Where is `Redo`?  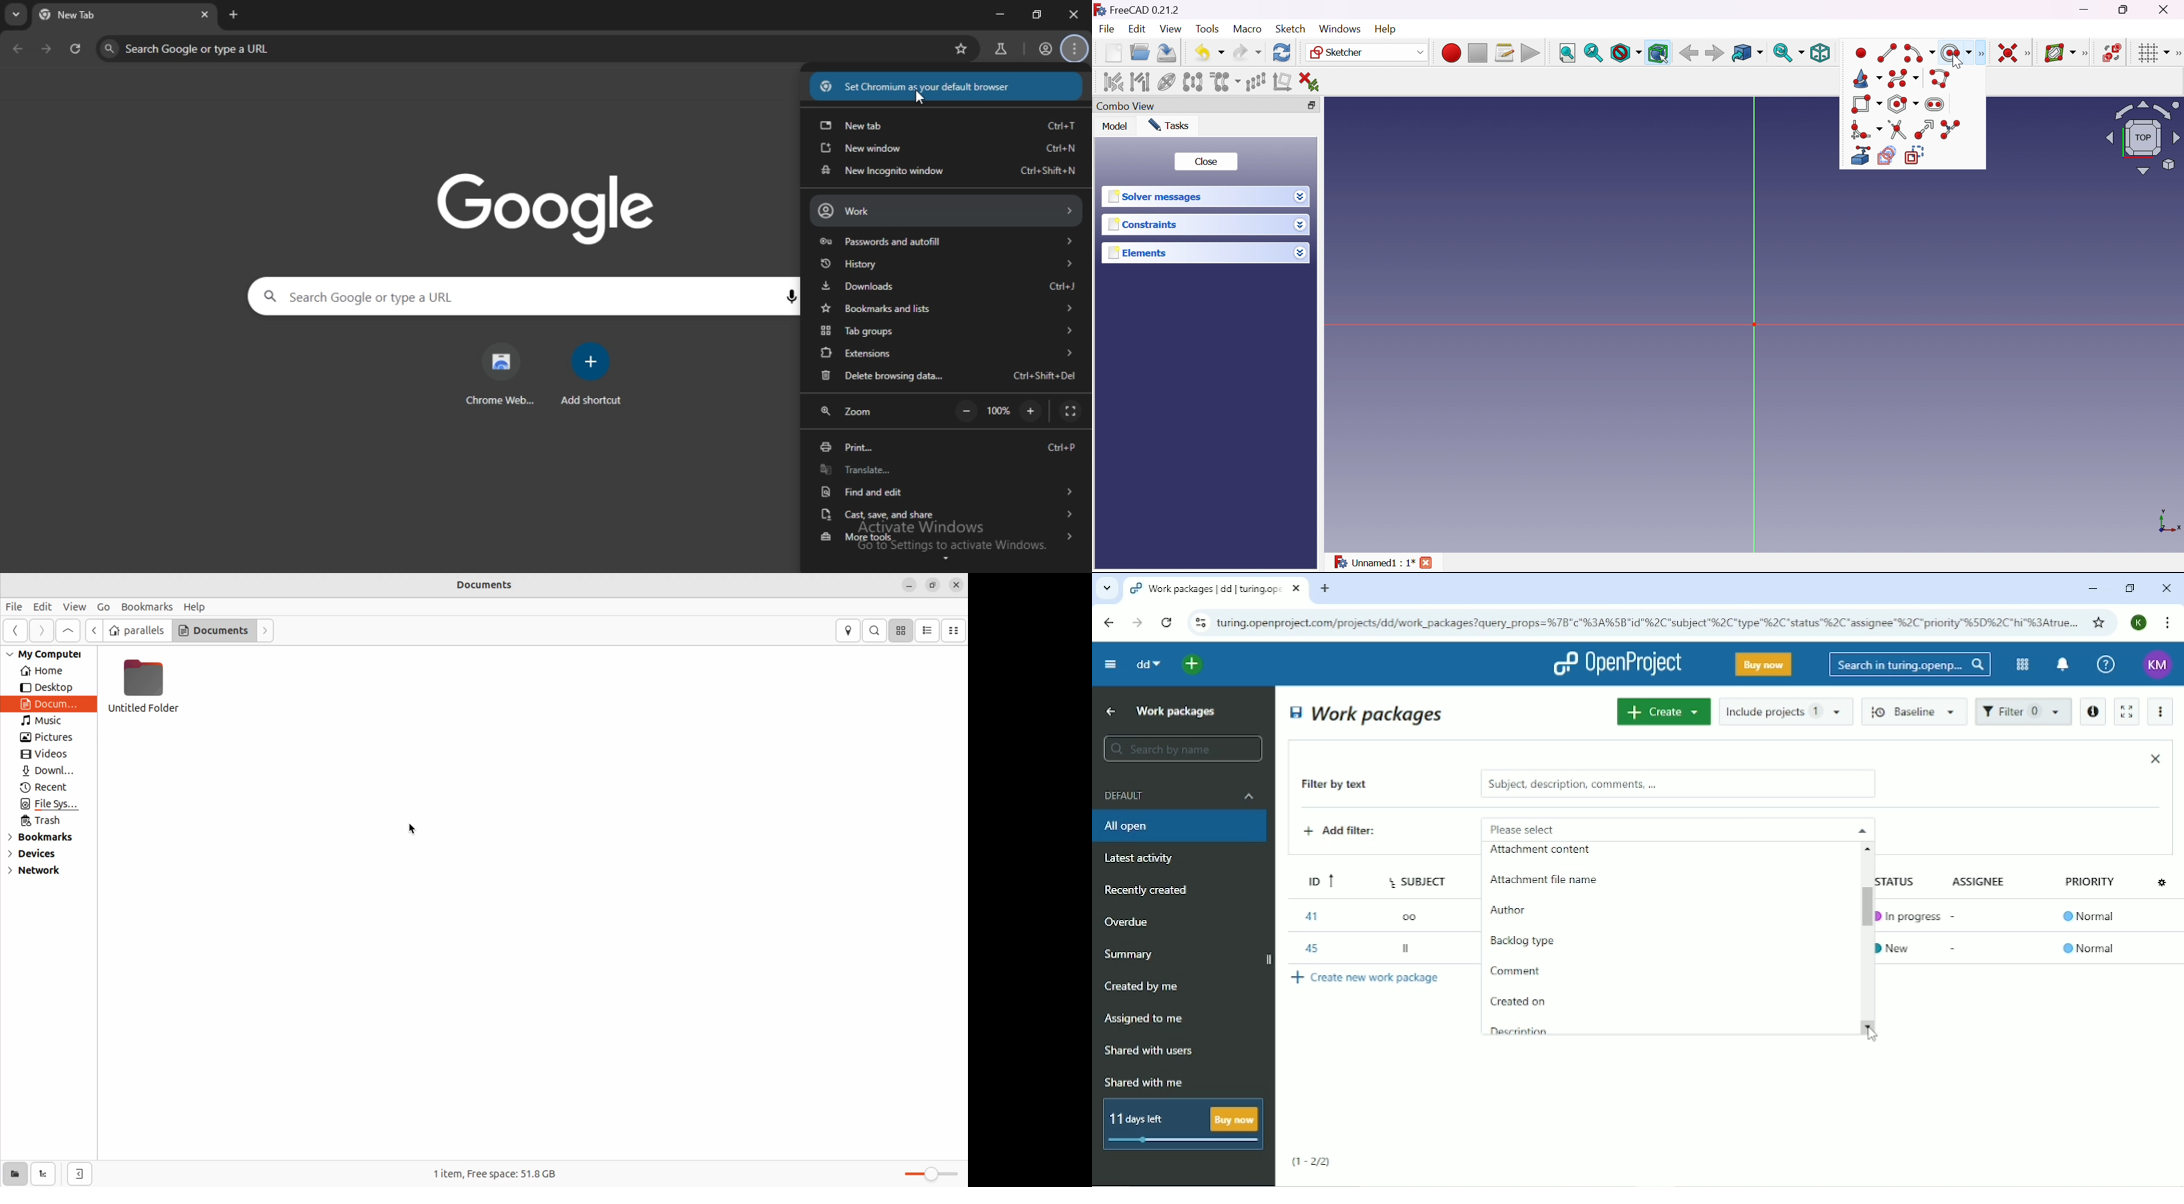 Redo is located at coordinates (1247, 52).